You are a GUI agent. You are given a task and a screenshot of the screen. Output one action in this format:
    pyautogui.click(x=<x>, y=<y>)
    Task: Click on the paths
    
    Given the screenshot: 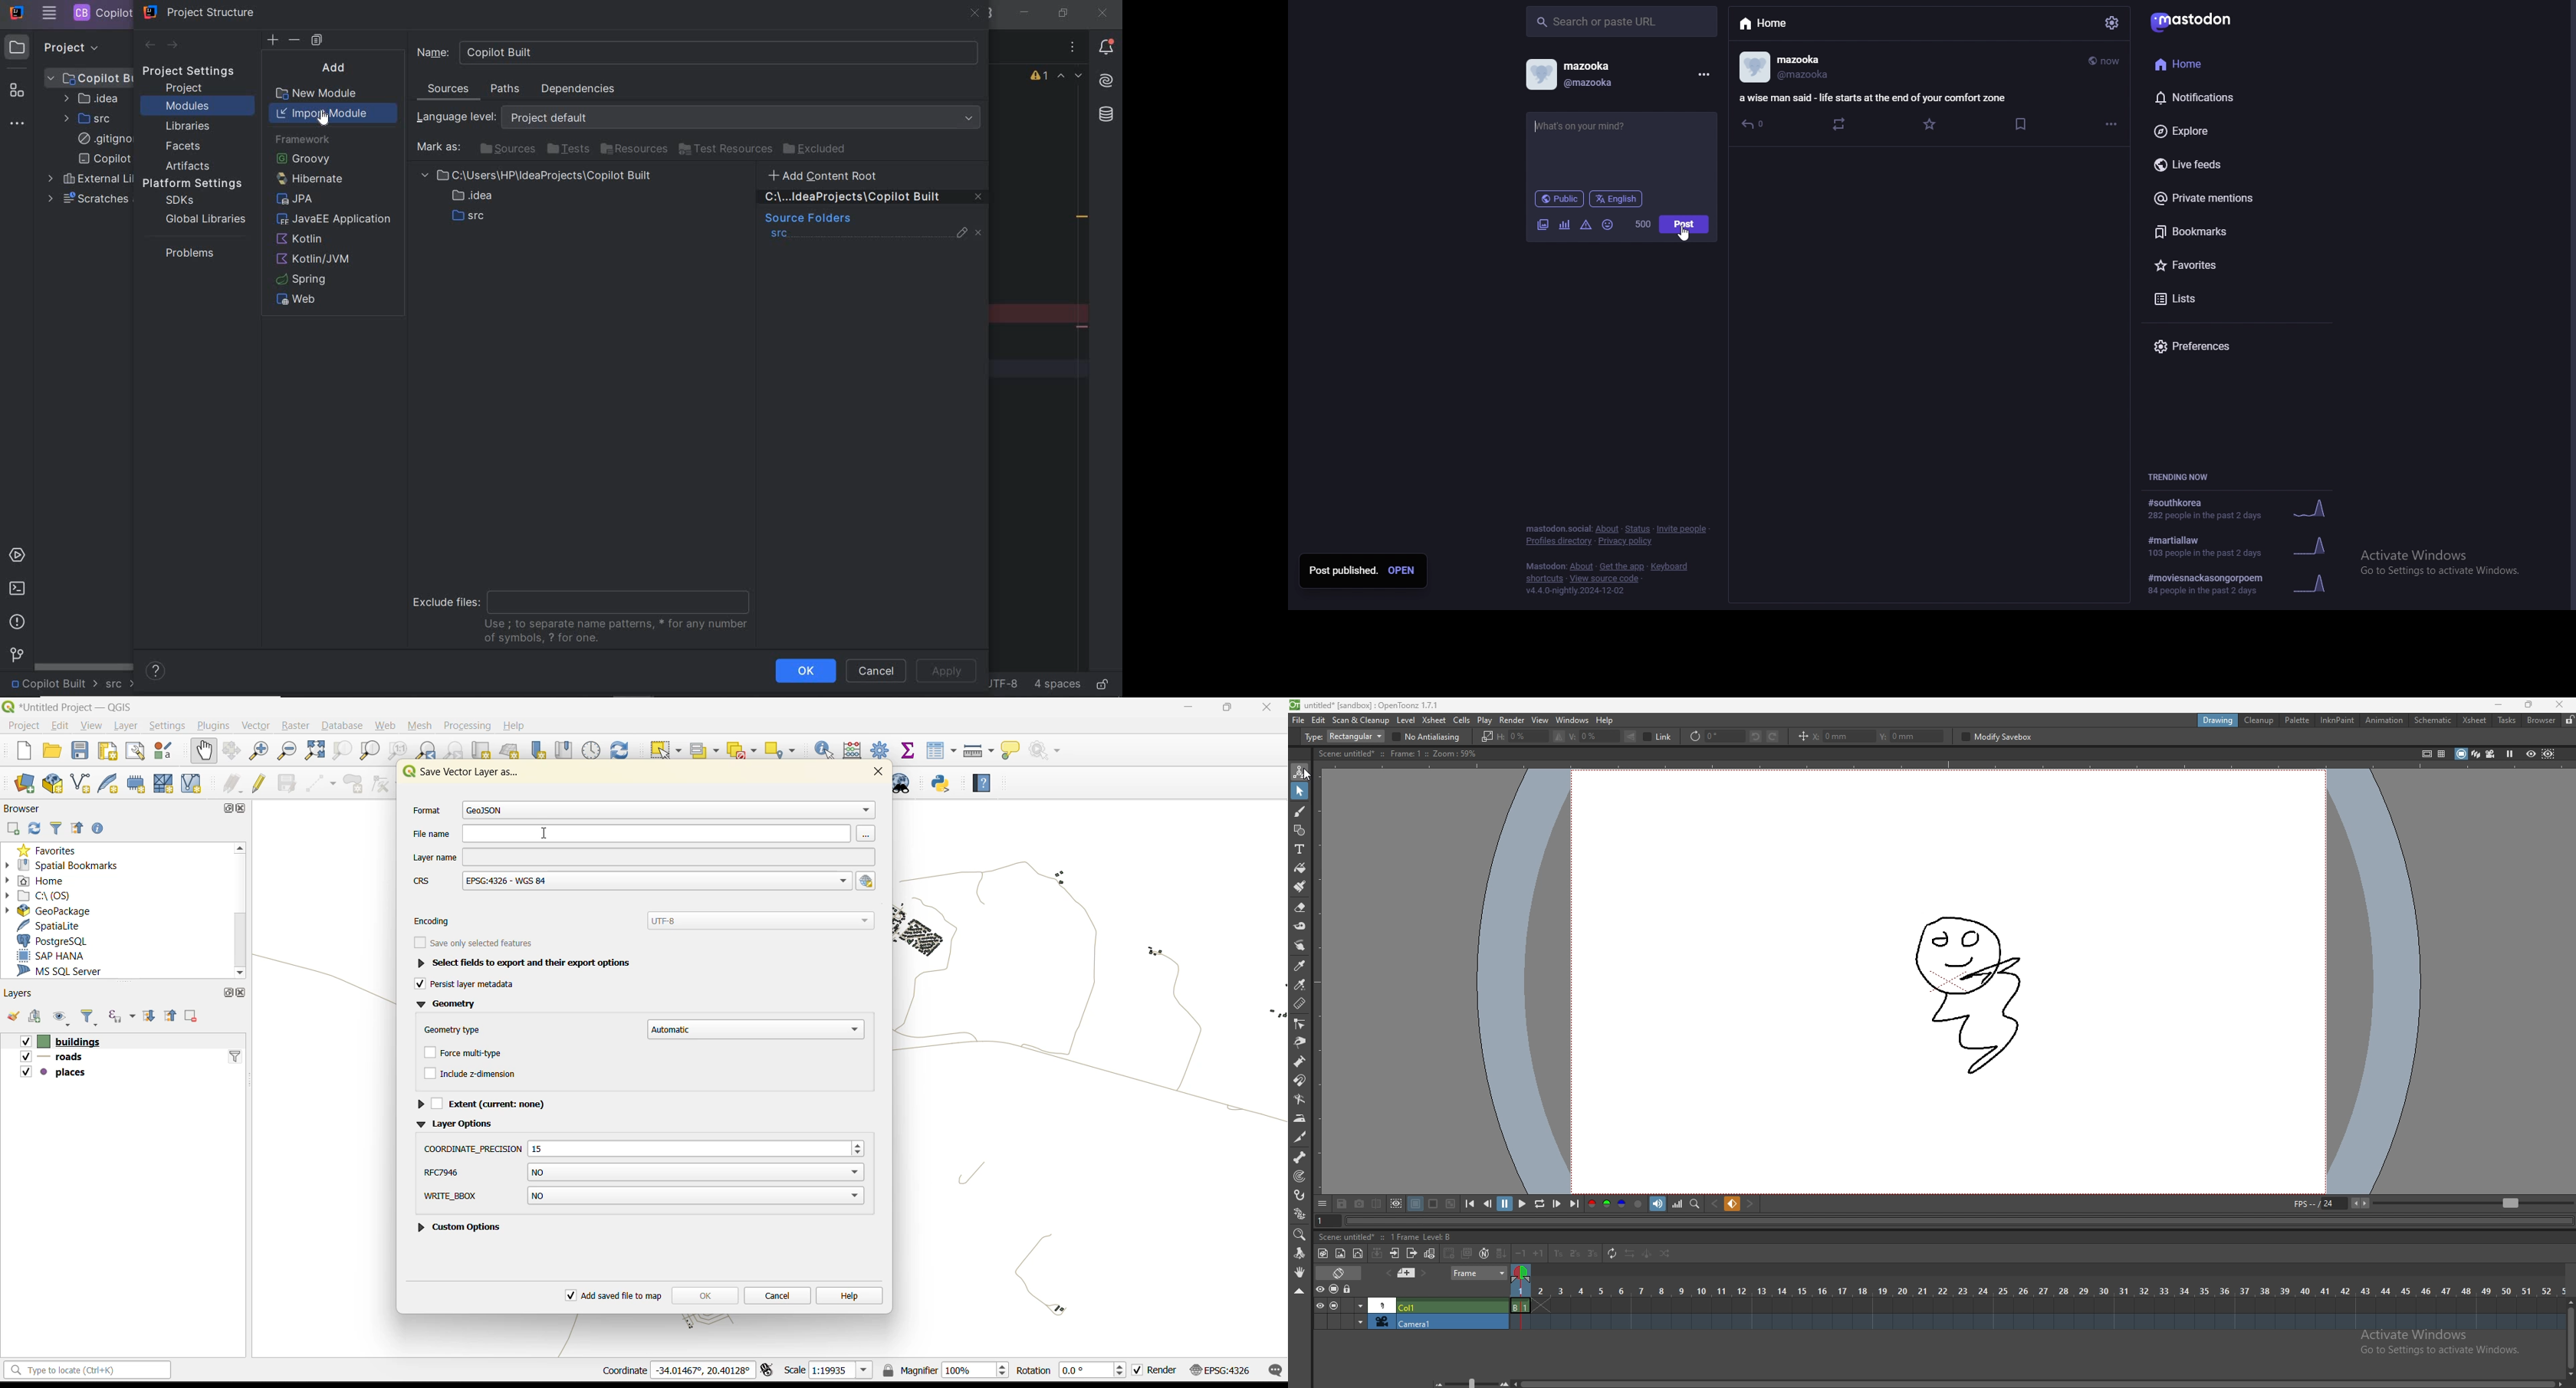 What is the action you would take?
    pyautogui.click(x=507, y=90)
    